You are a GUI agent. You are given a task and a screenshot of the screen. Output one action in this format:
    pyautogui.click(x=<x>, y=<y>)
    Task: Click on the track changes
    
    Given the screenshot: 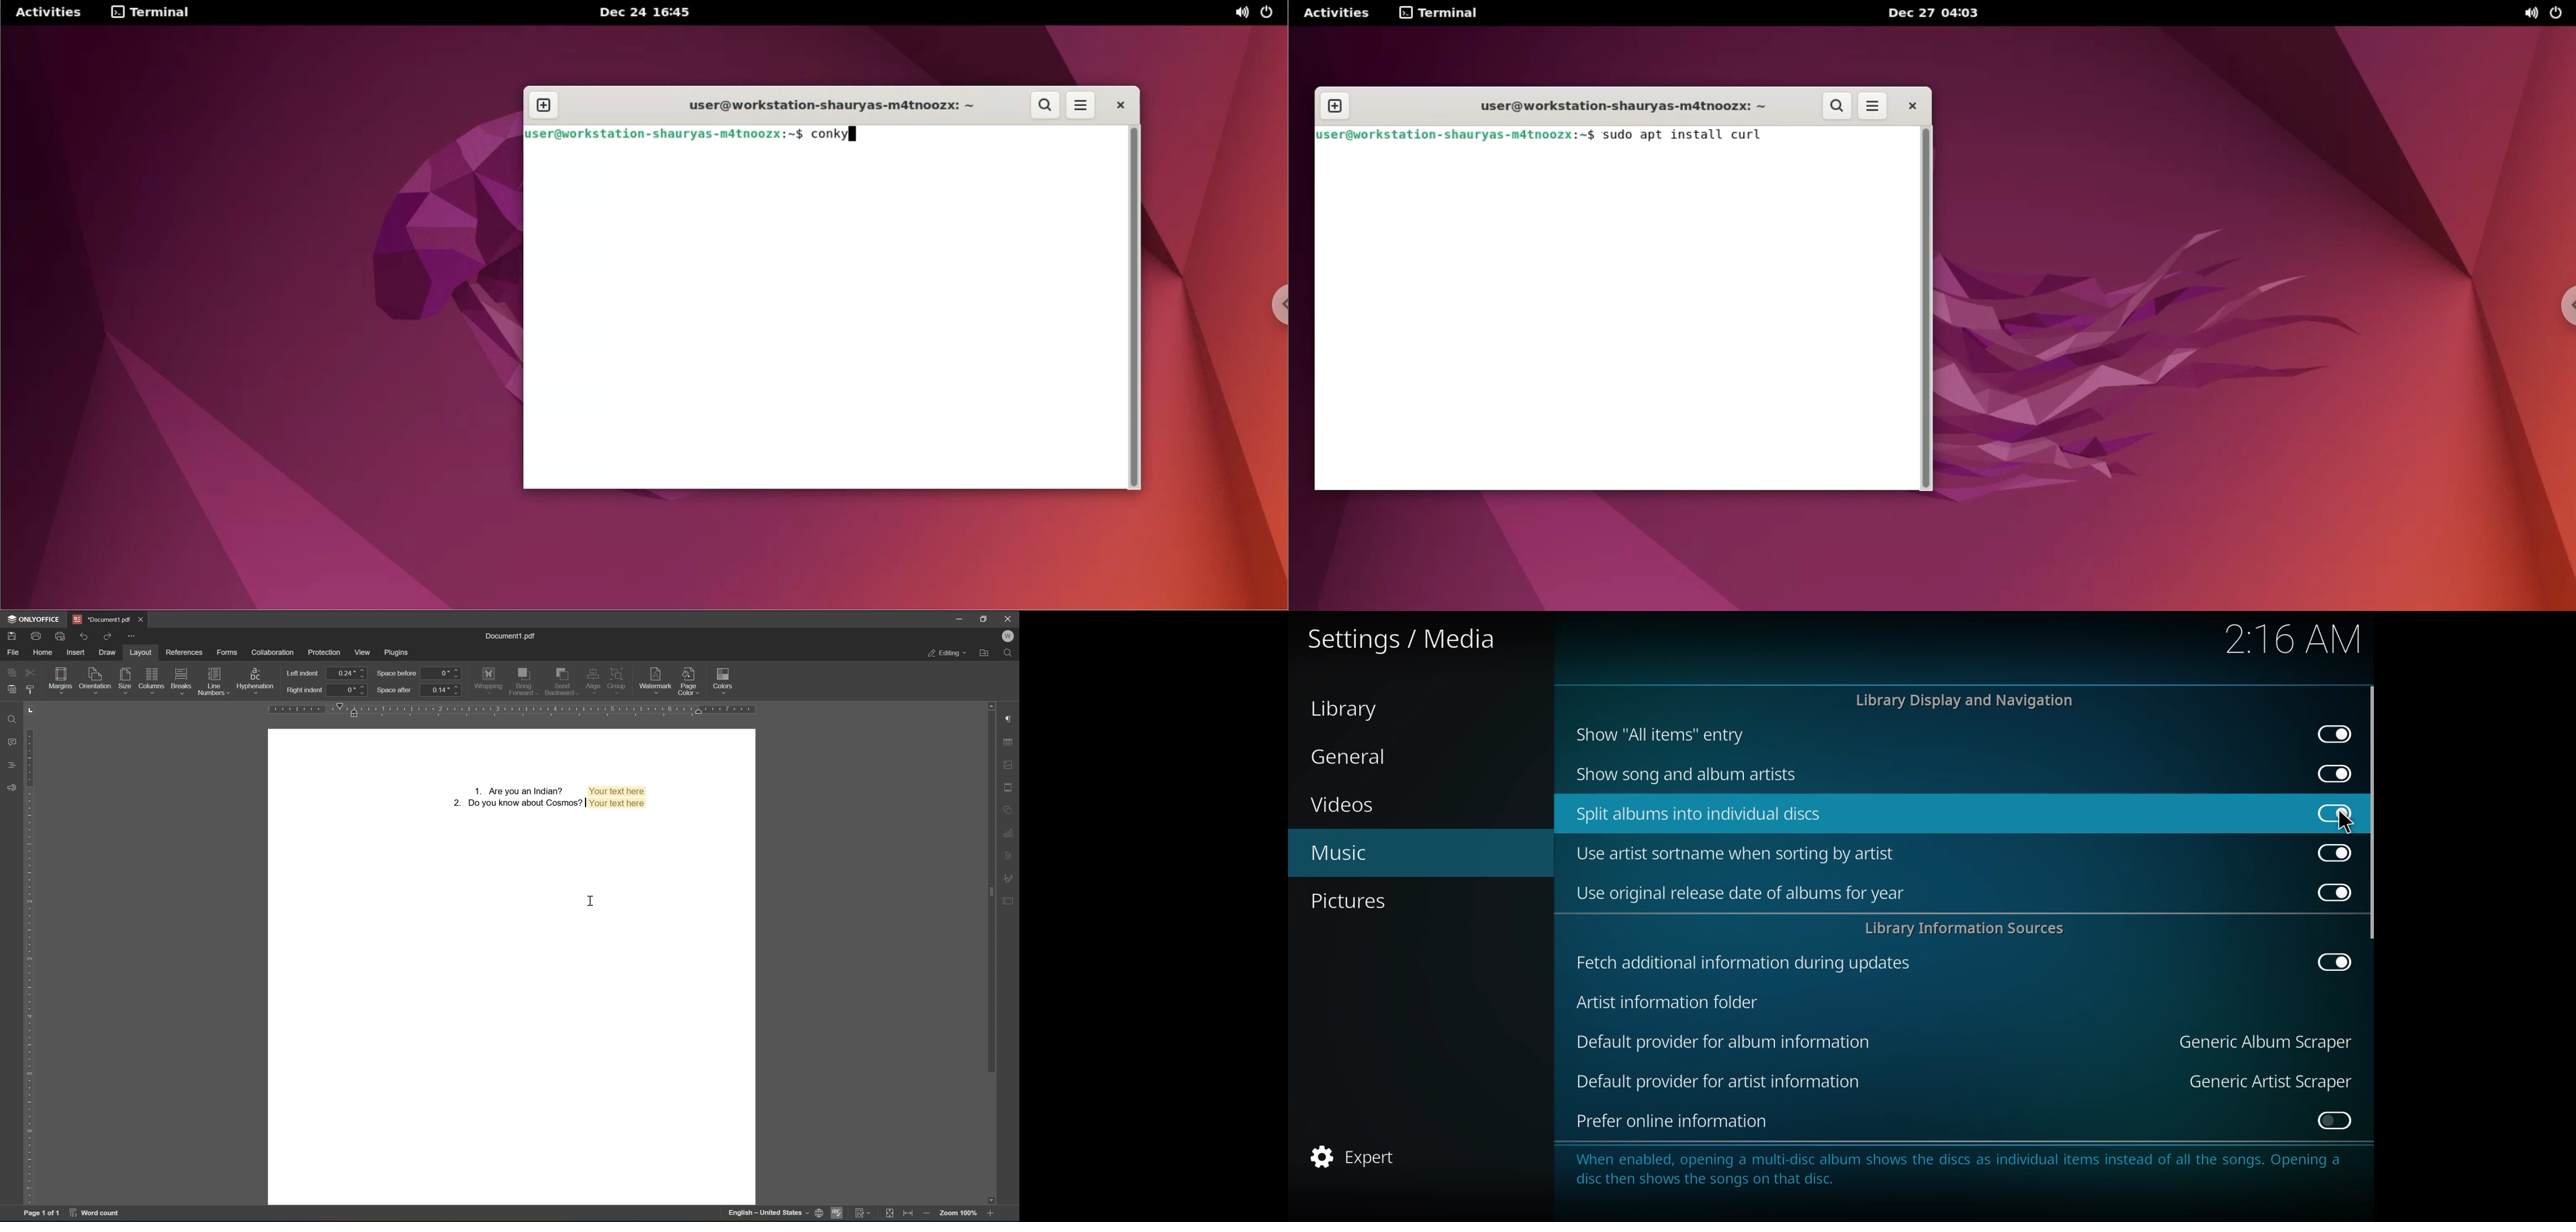 What is the action you would take?
    pyautogui.click(x=864, y=1215)
    